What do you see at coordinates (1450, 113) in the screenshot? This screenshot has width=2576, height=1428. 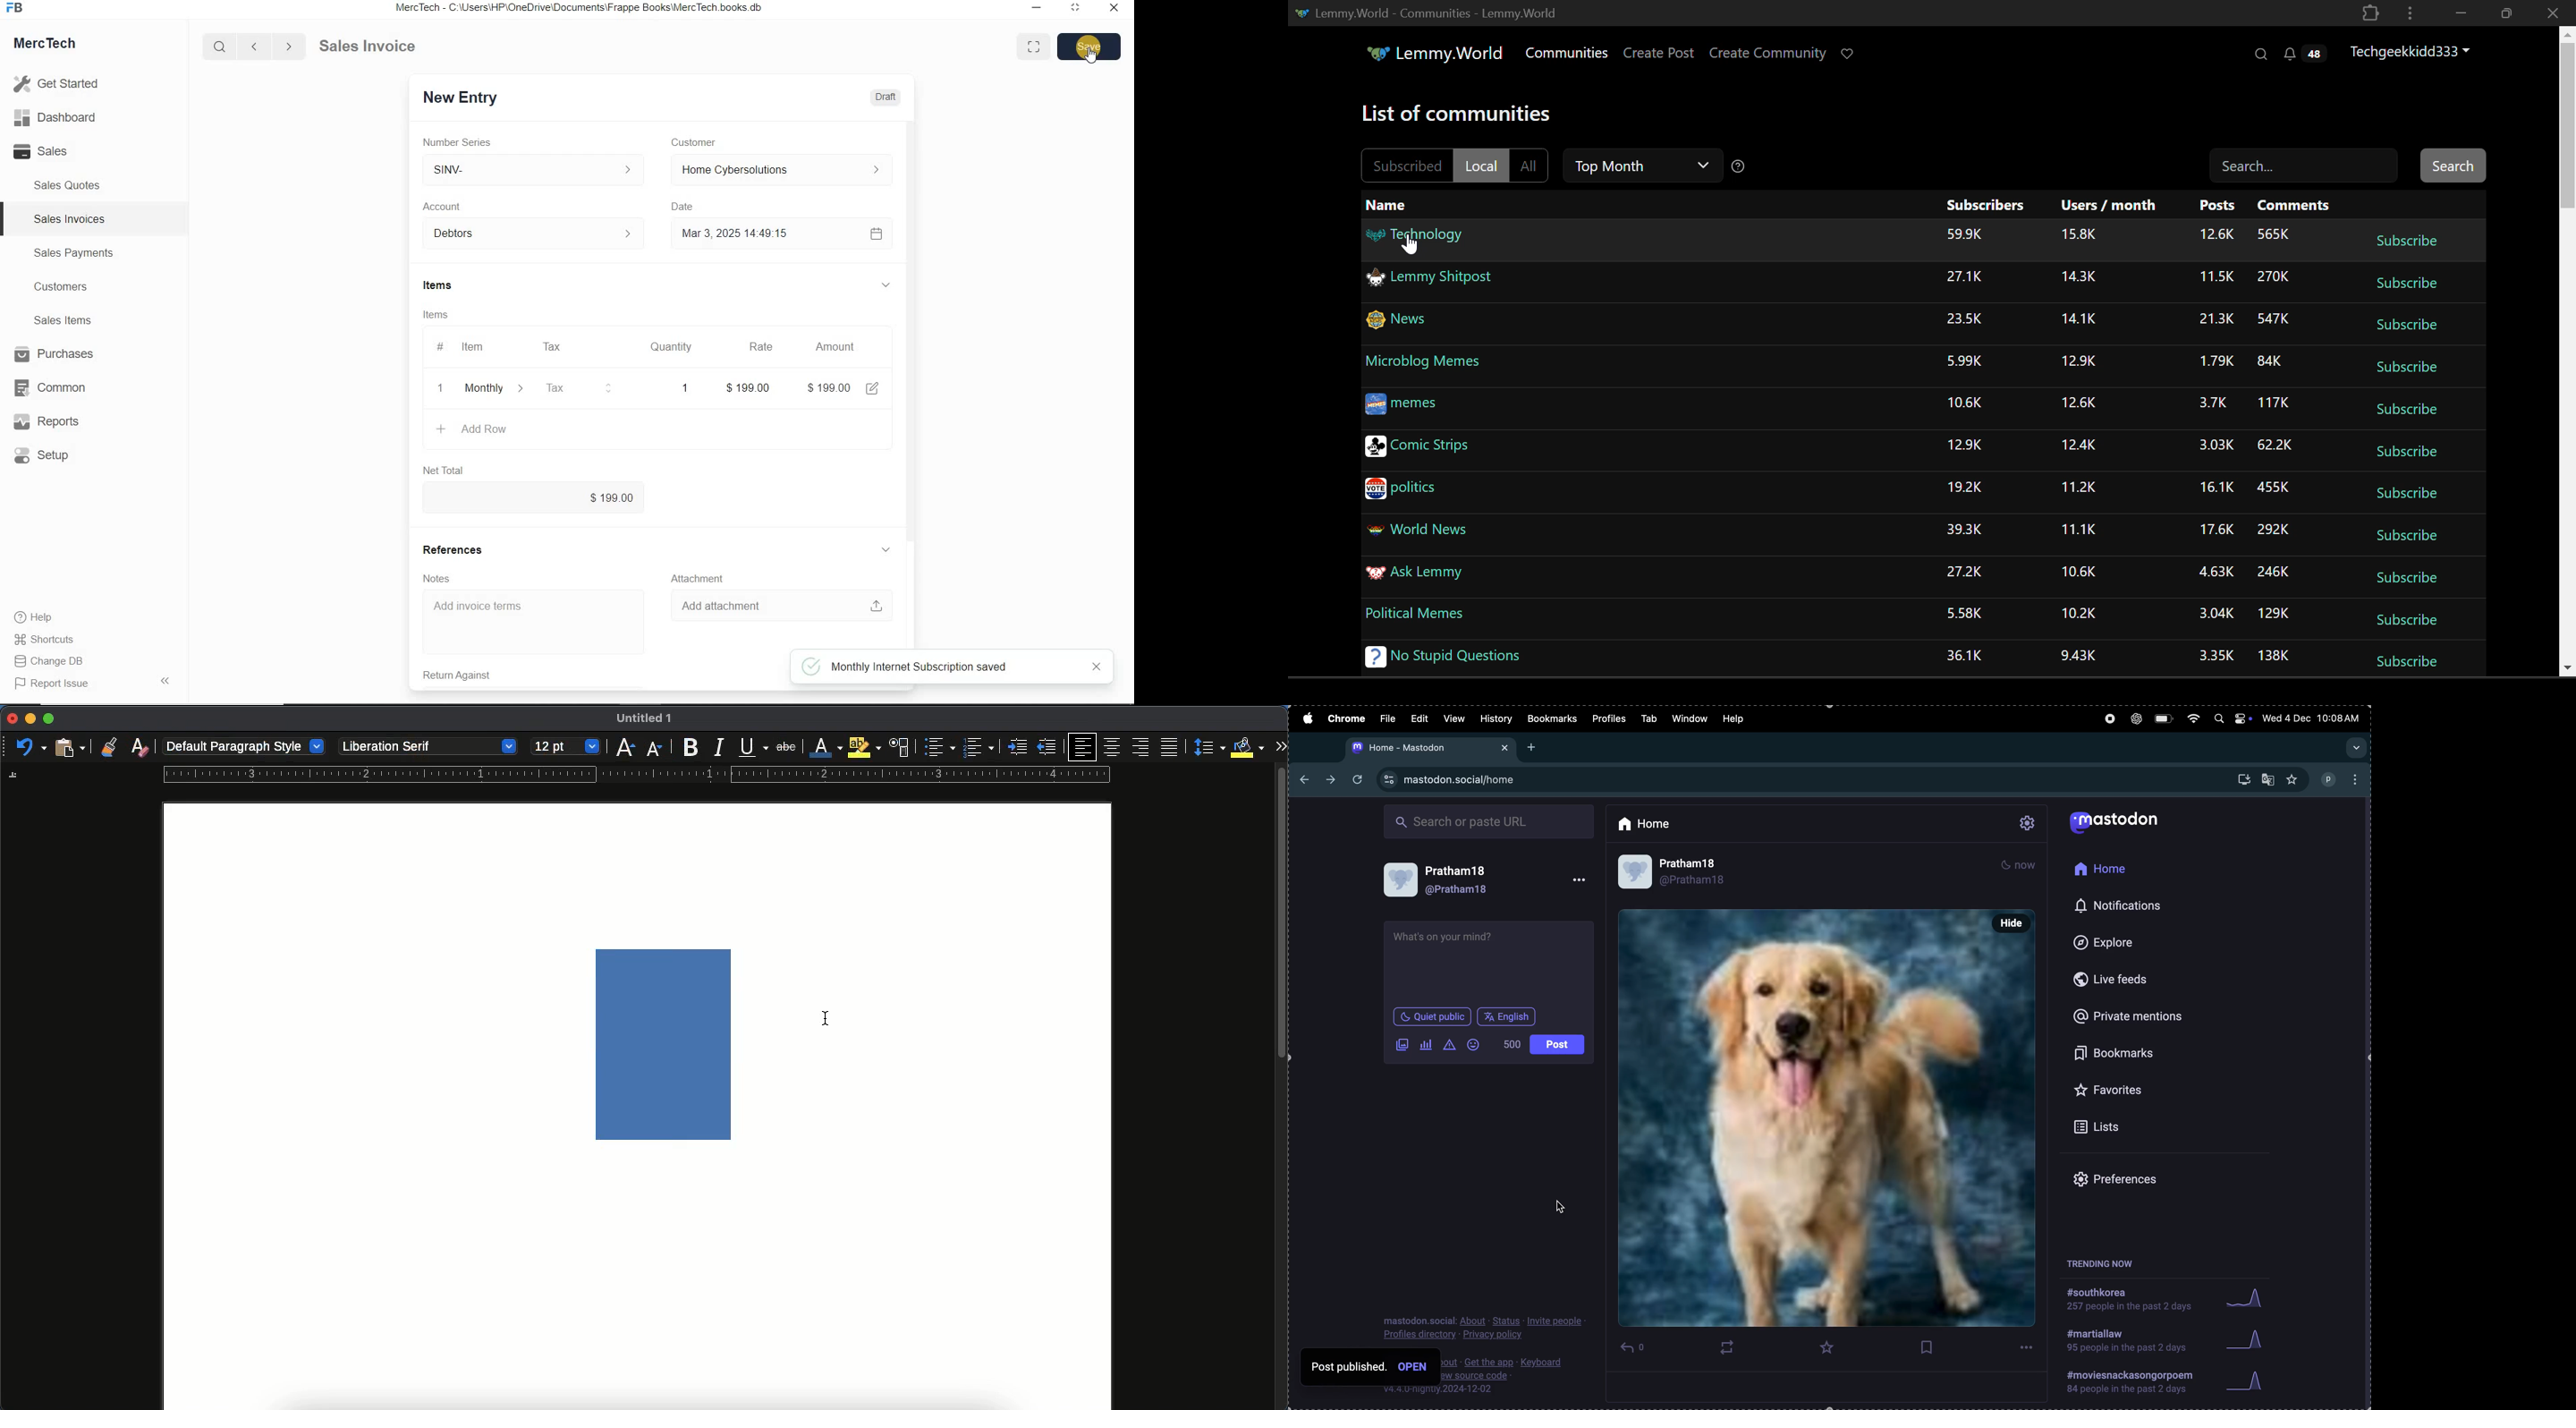 I see `List of communities` at bounding box center [1450, 113].